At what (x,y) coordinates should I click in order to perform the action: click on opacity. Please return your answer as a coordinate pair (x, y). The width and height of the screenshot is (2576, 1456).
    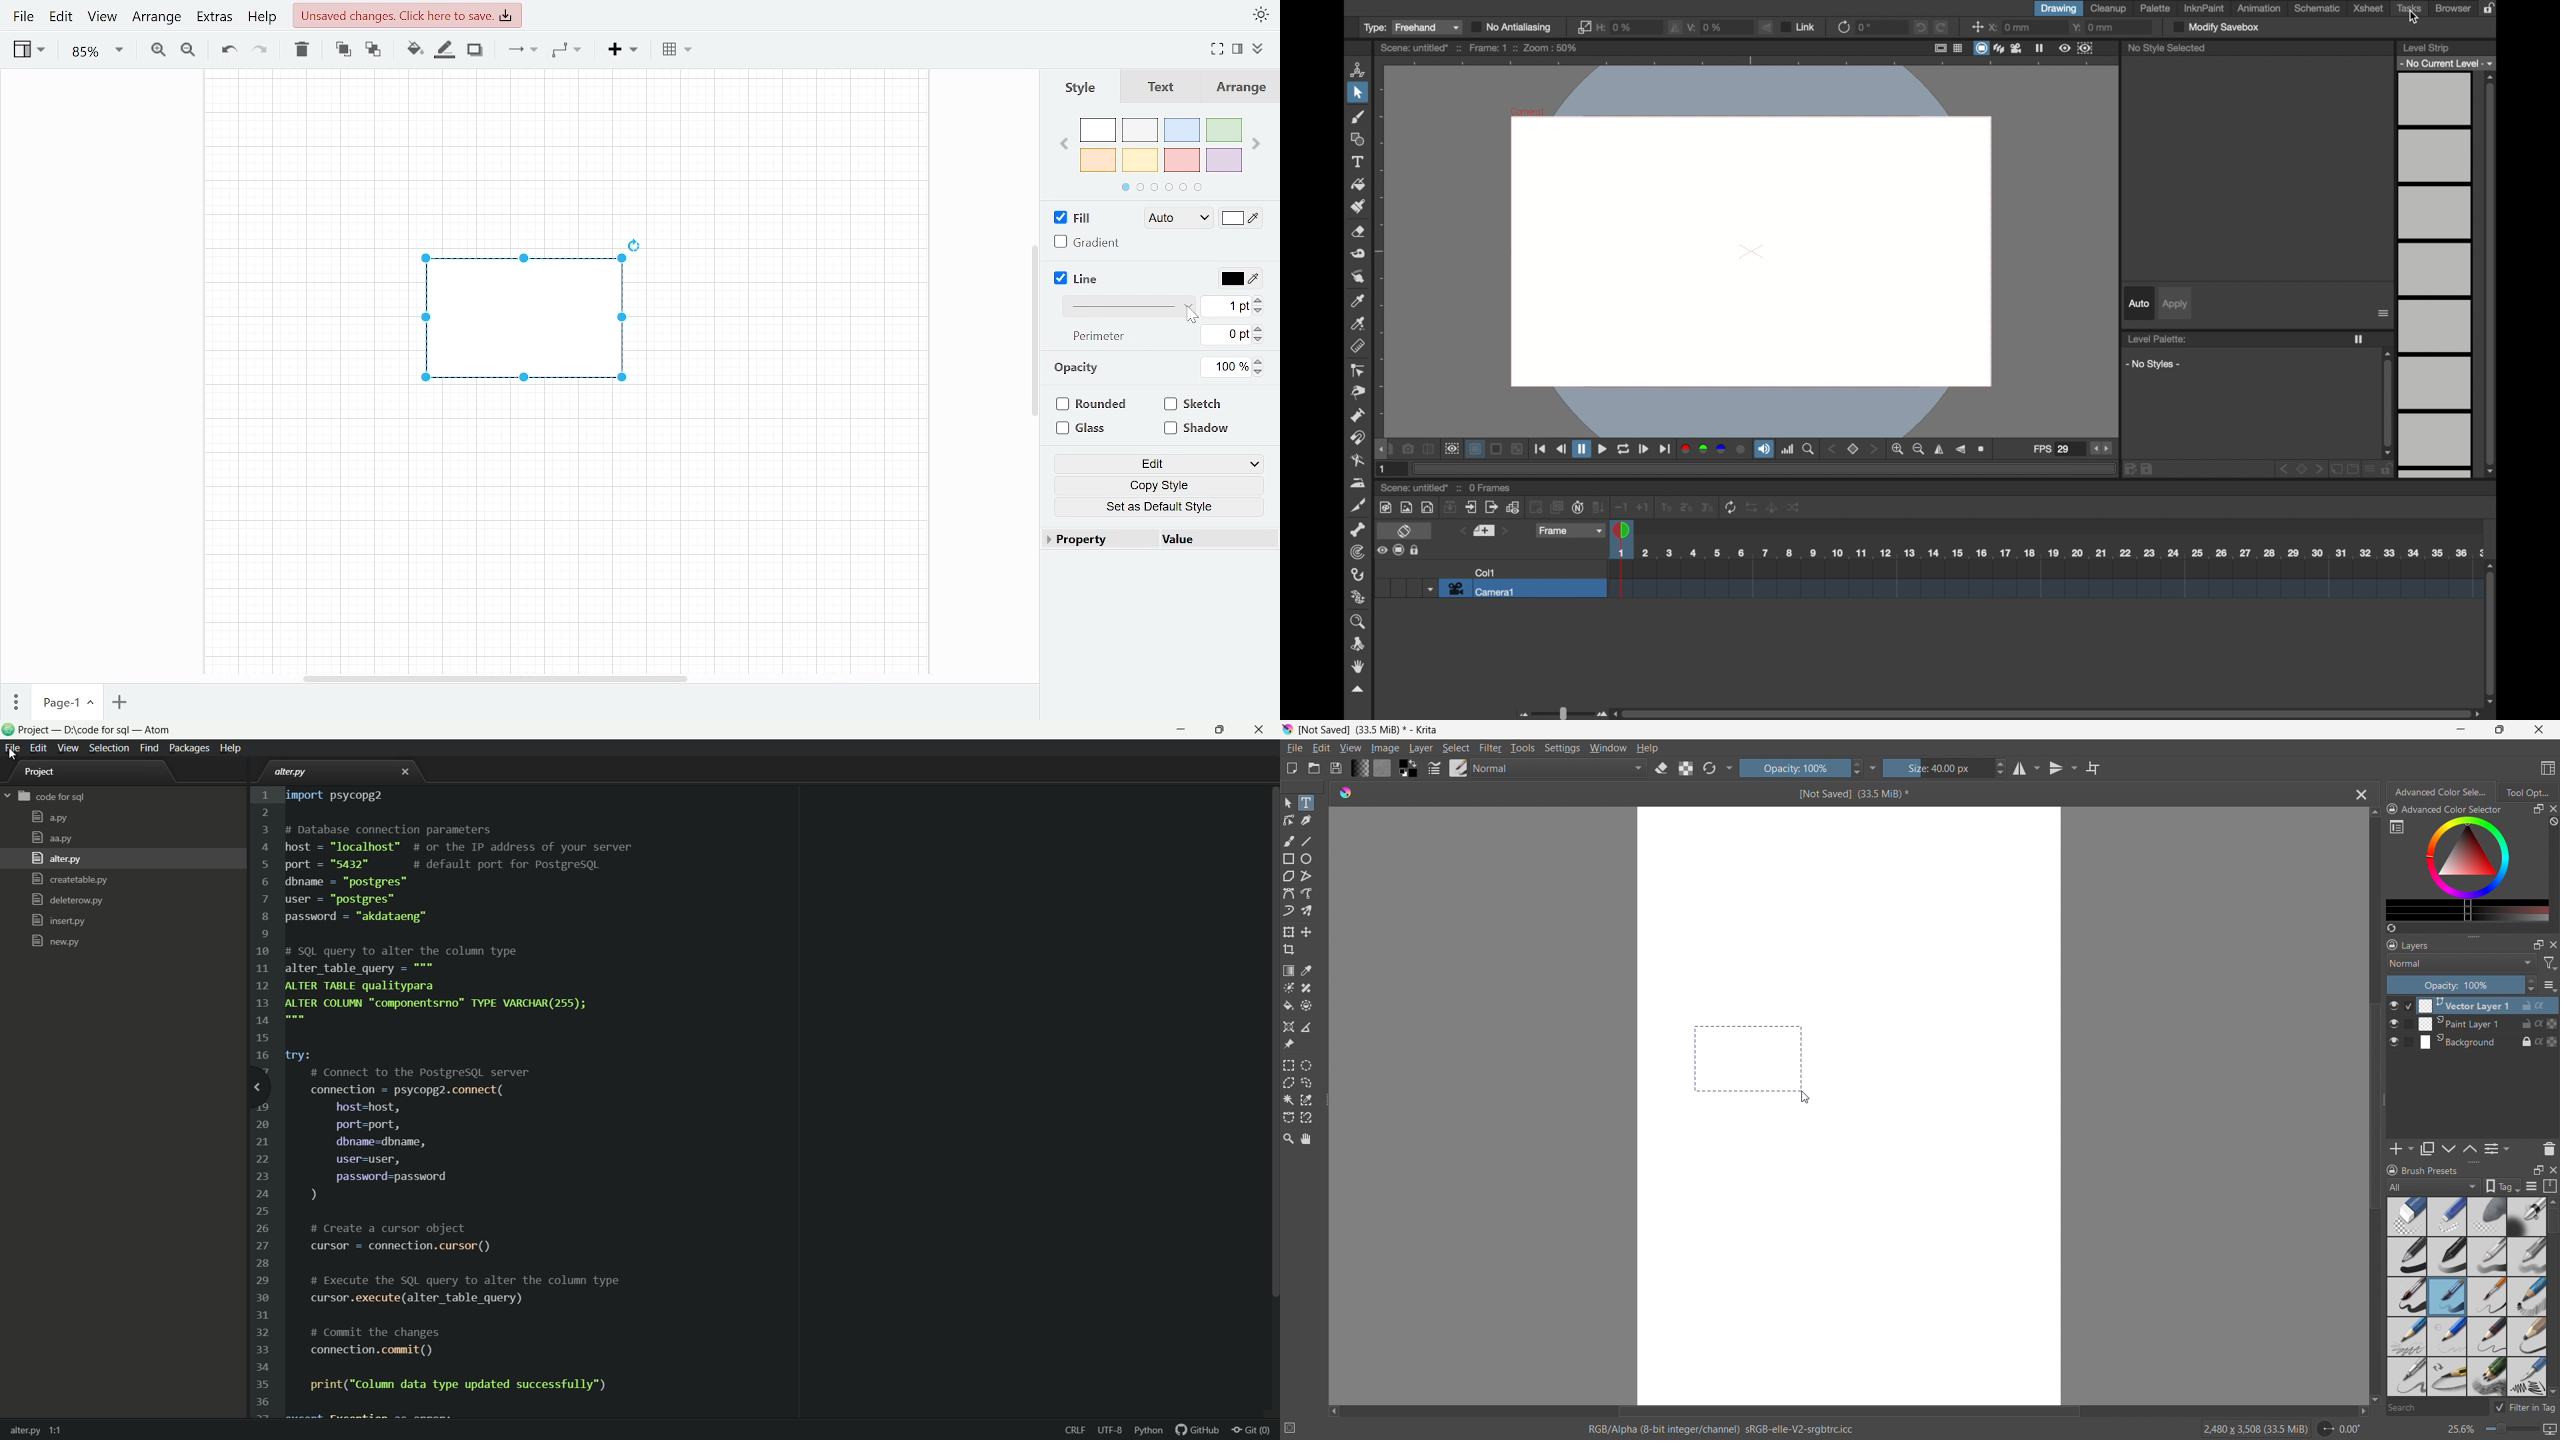
    Looking at the image, I should click on (1077, 370).